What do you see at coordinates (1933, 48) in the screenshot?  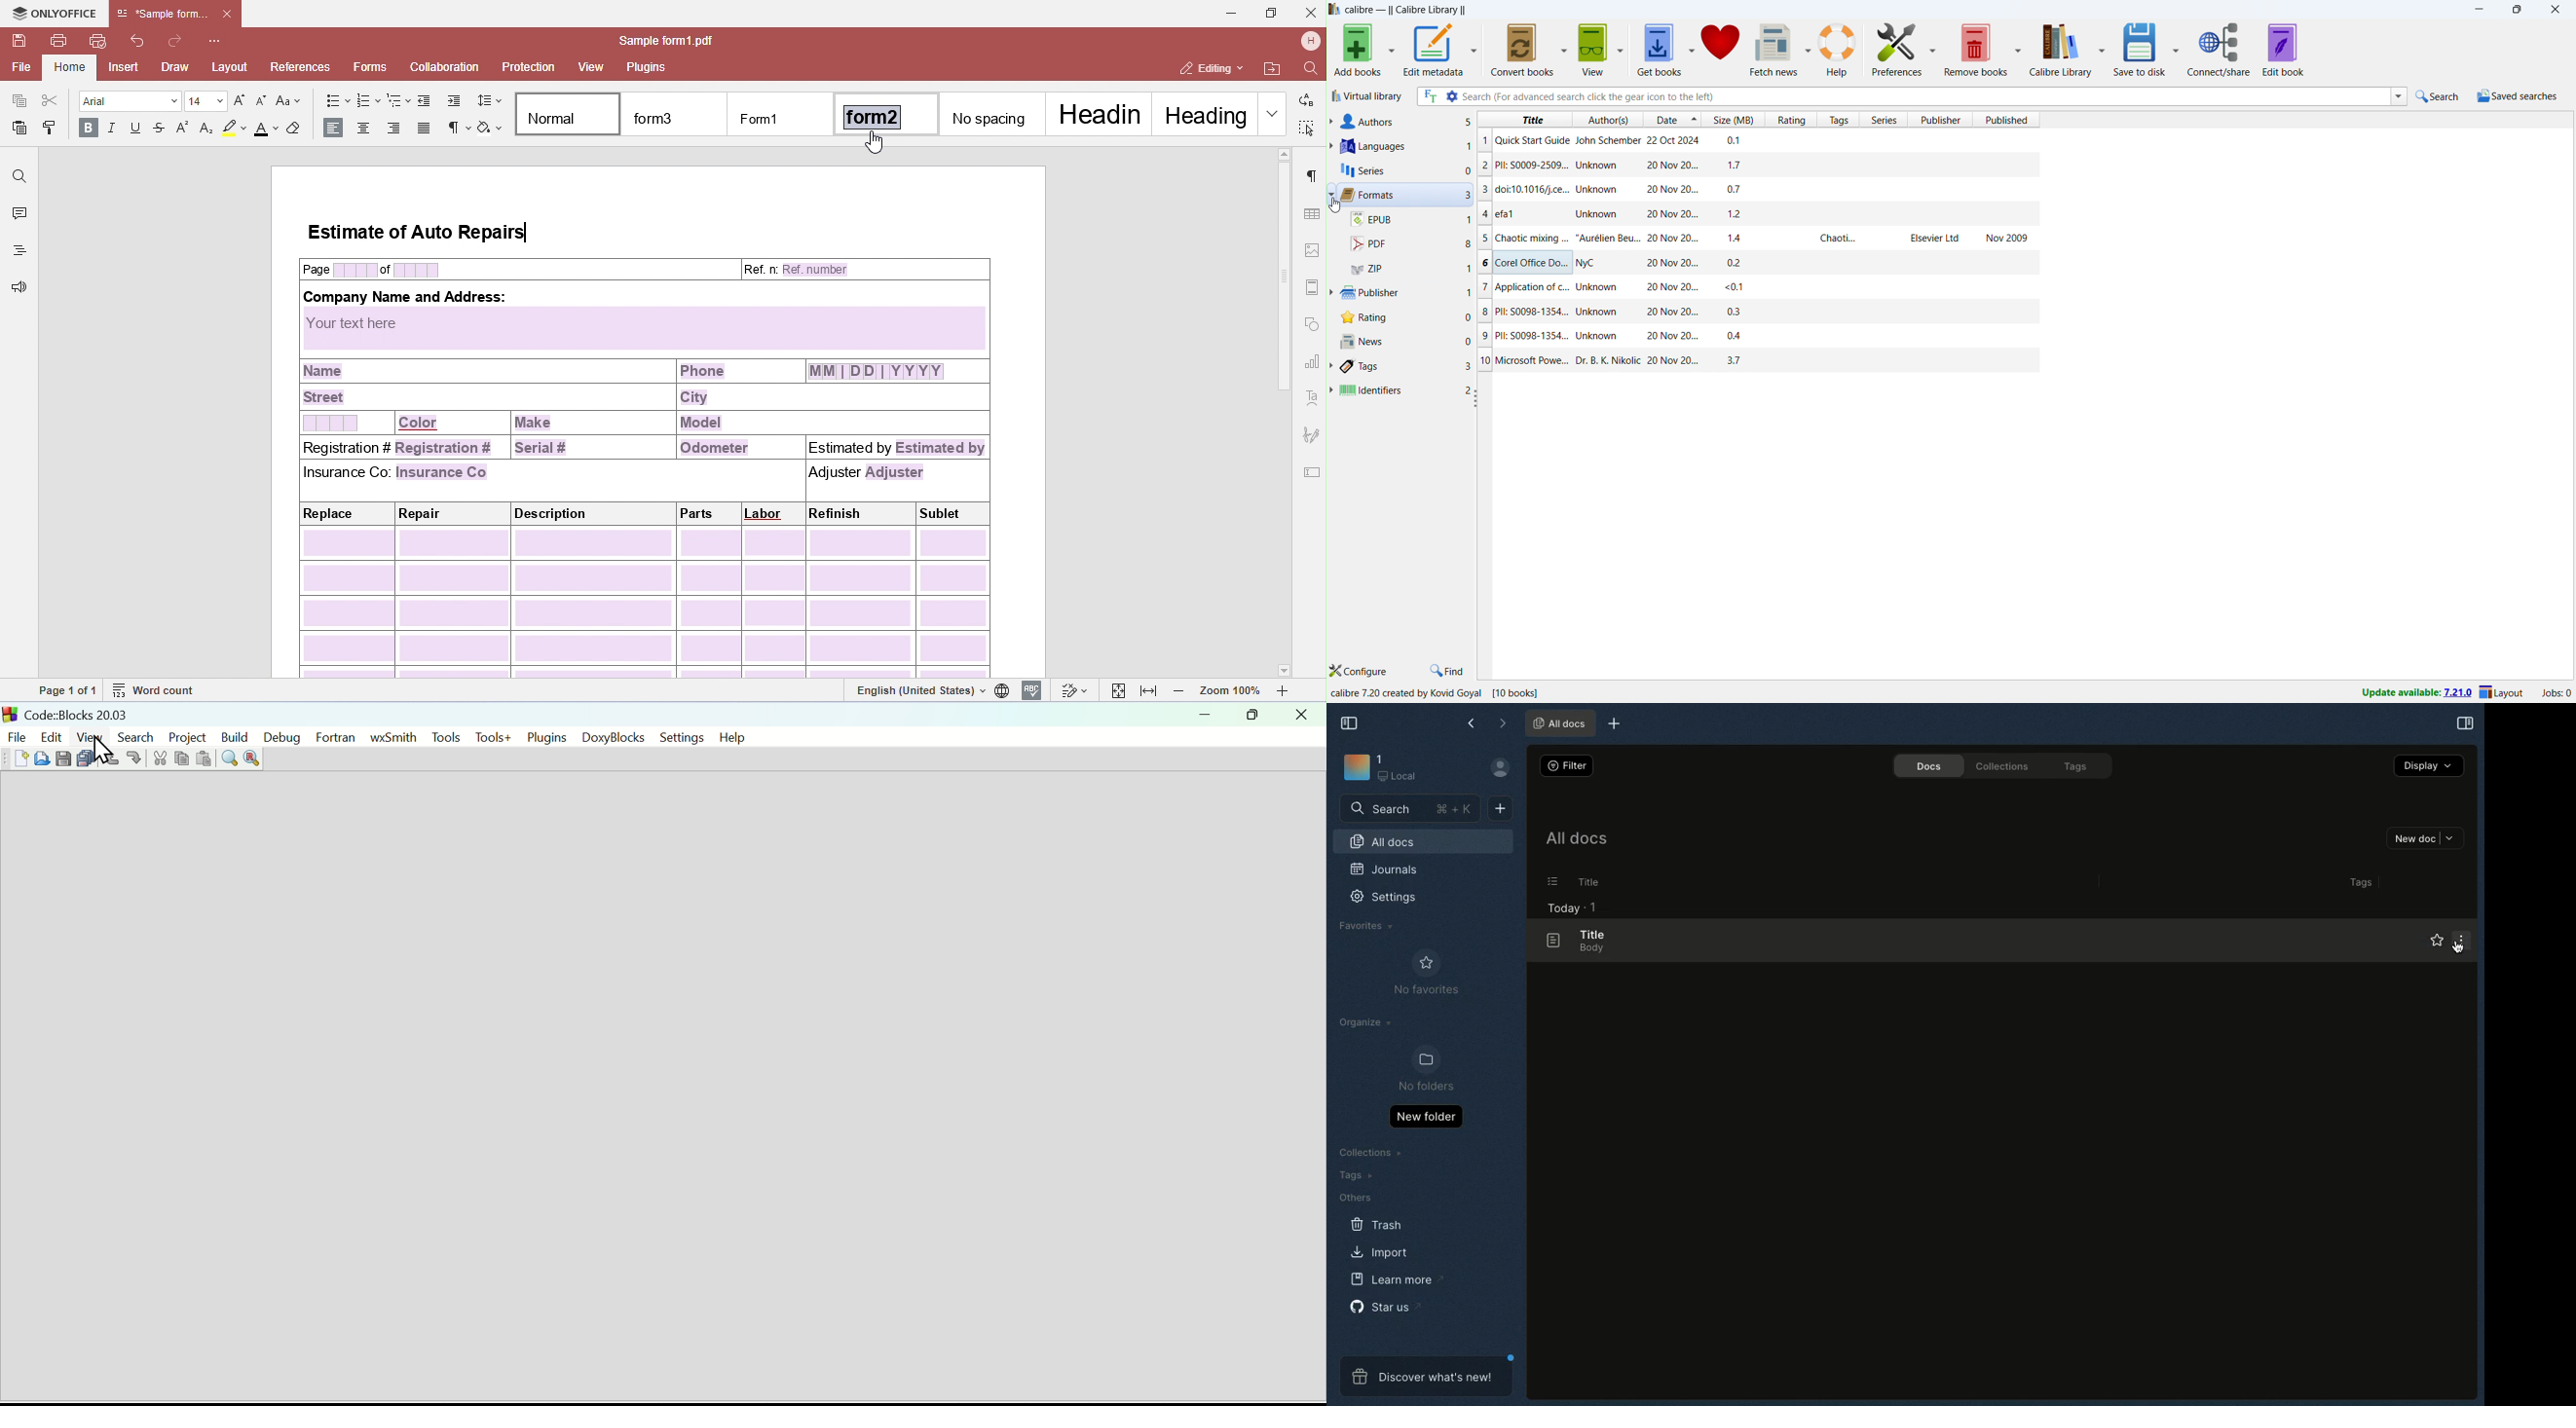 I see `preferences options` at bounding box center [1933, 48].